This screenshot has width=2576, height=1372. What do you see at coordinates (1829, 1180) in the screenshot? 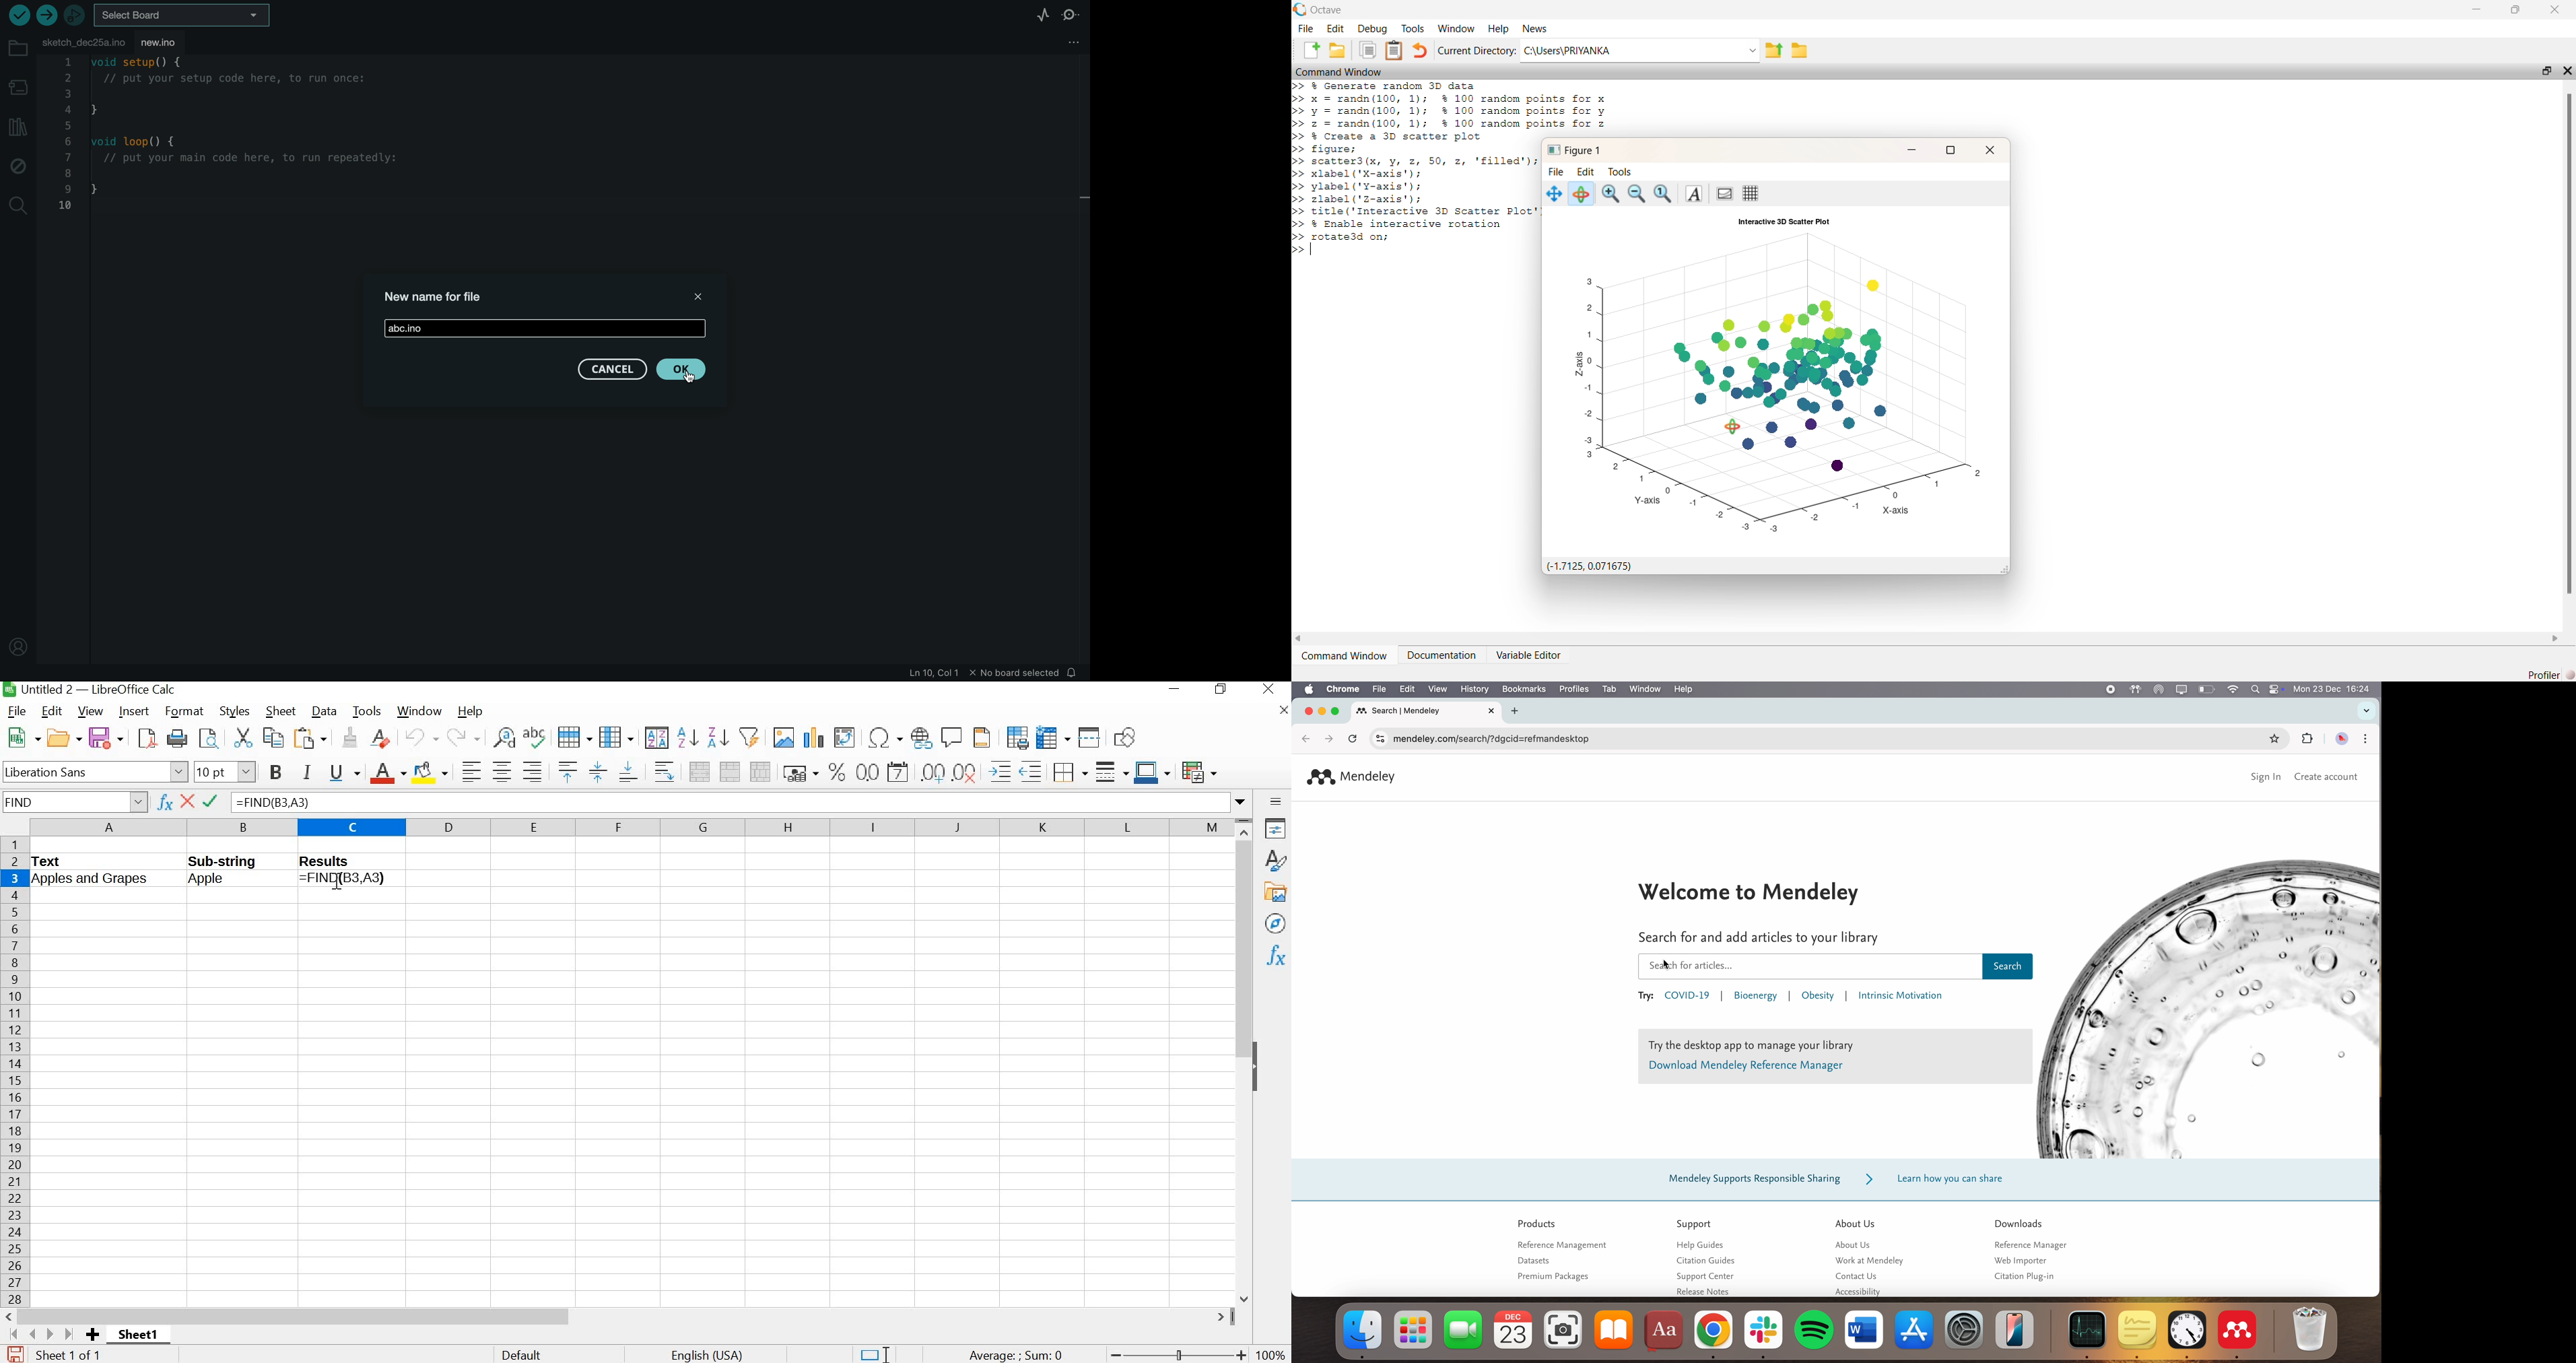
I see `support` at bounding box center [1829, 1180].